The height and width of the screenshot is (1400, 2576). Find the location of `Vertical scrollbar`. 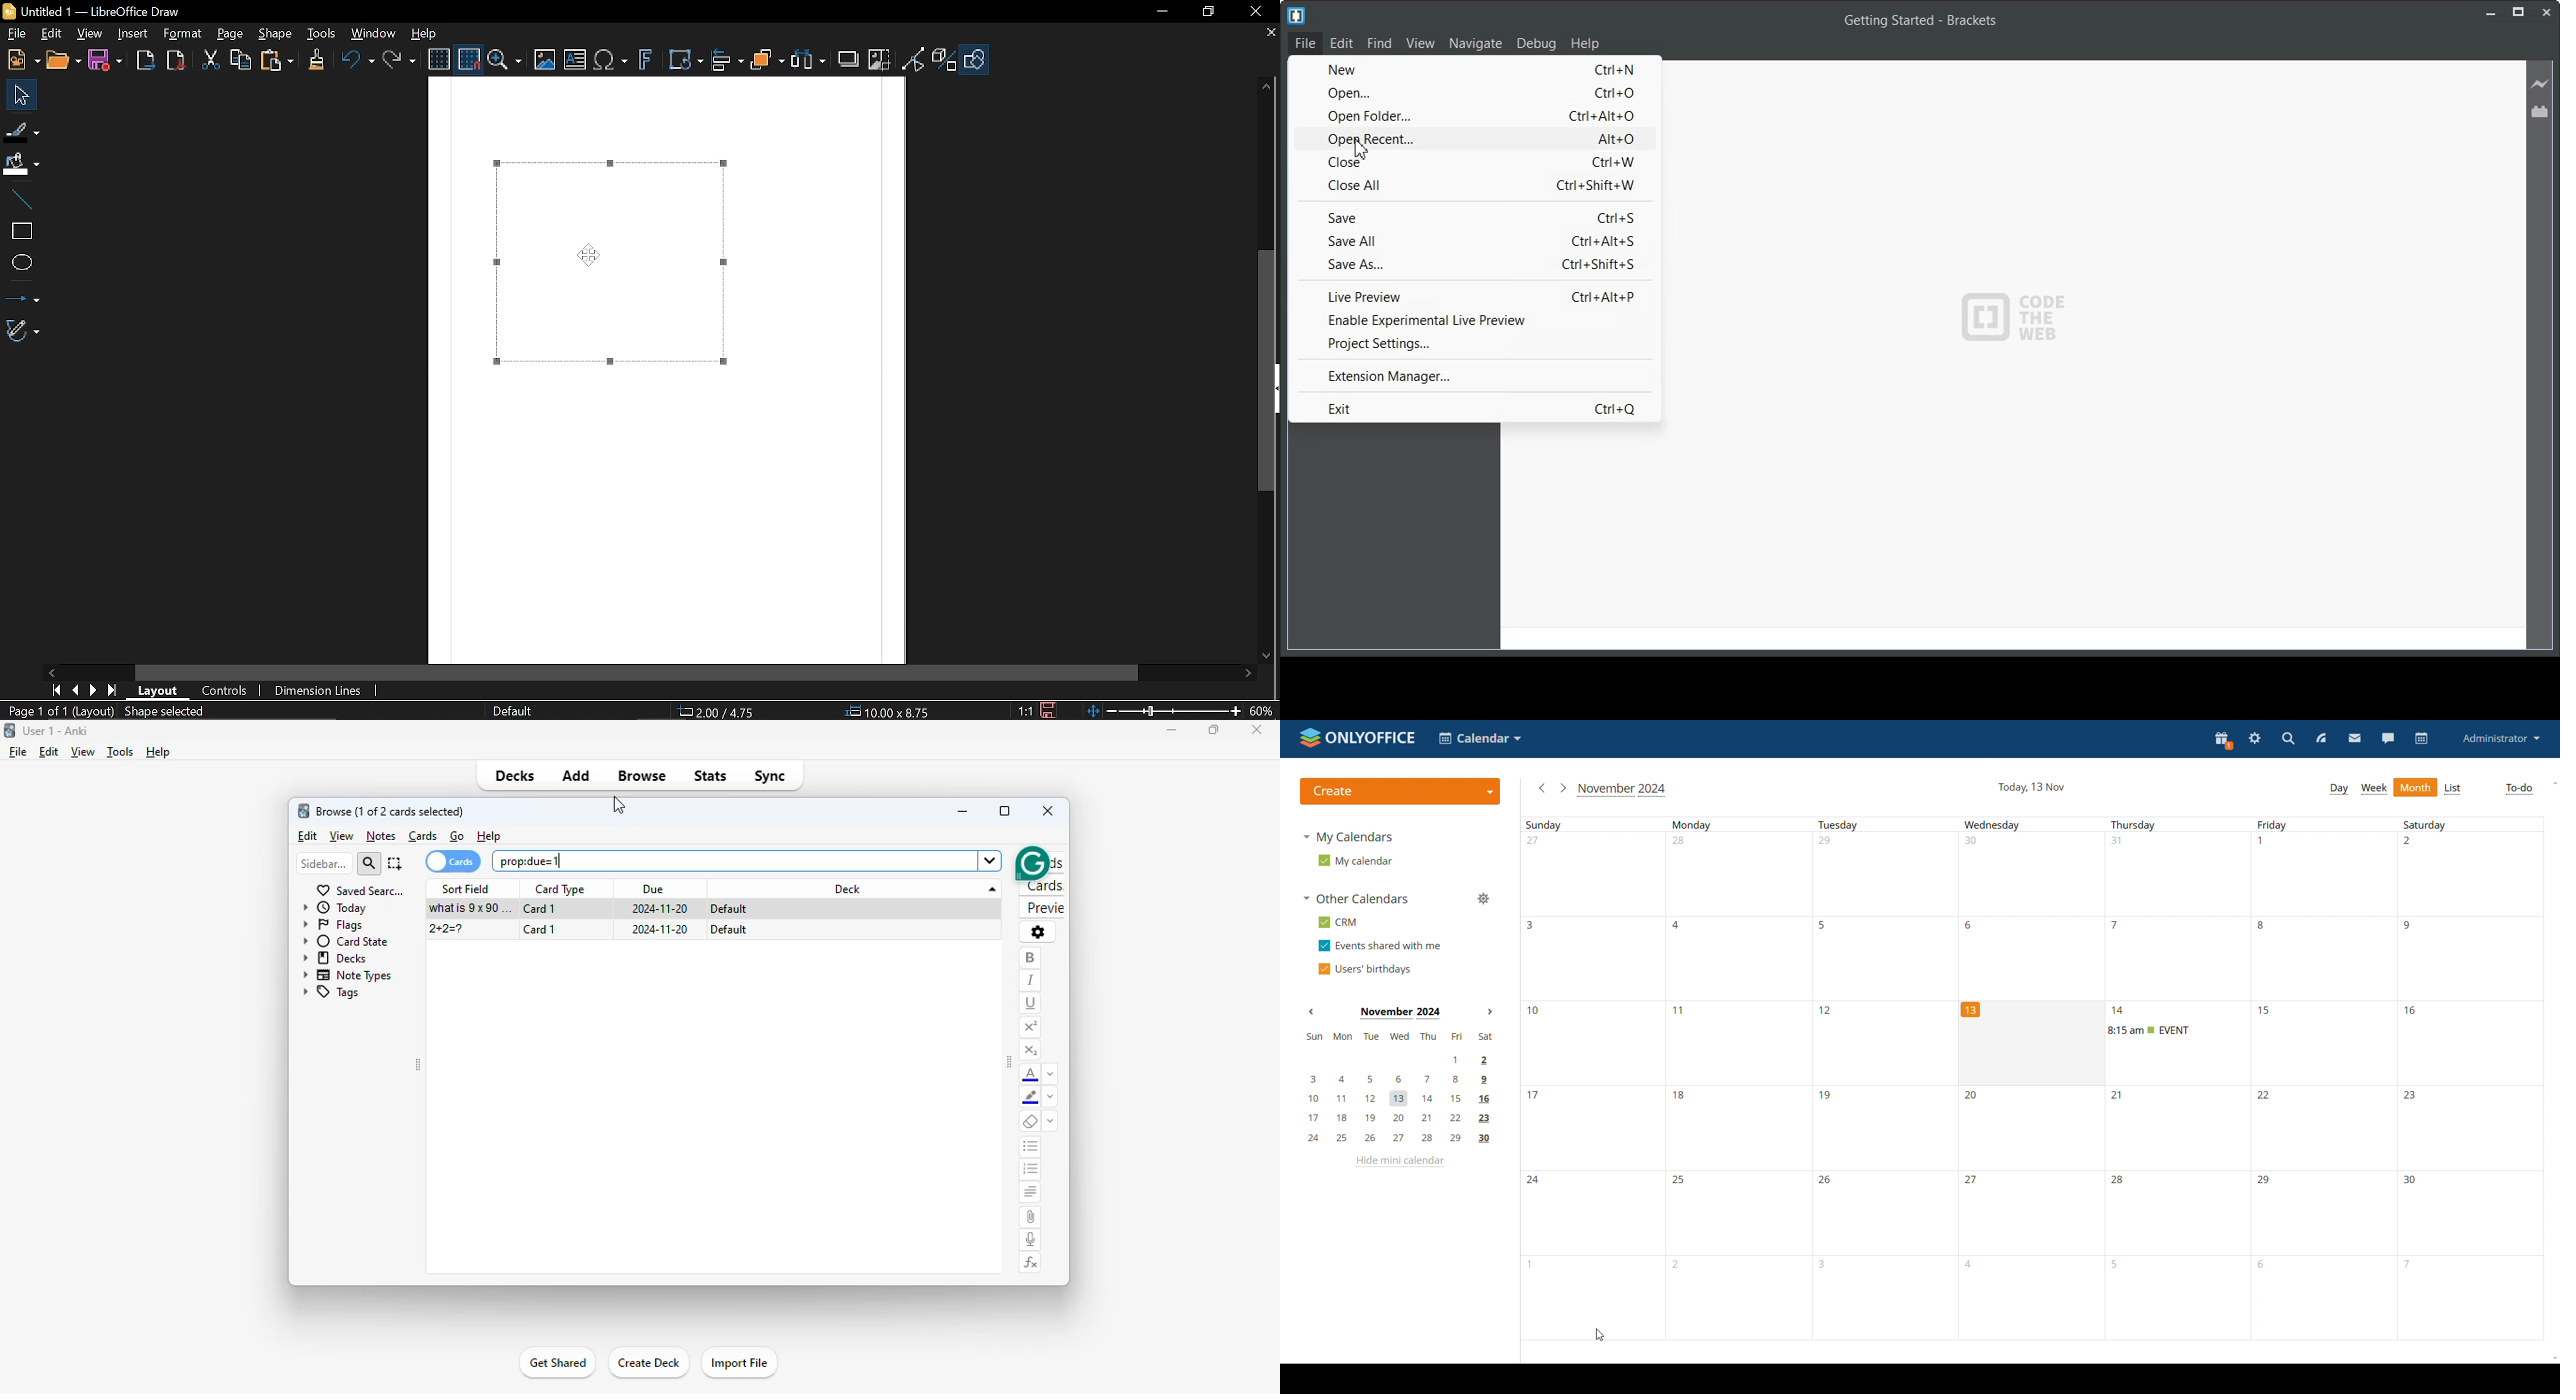

Vertical scrollbar is located at coordinates (1271, 371).